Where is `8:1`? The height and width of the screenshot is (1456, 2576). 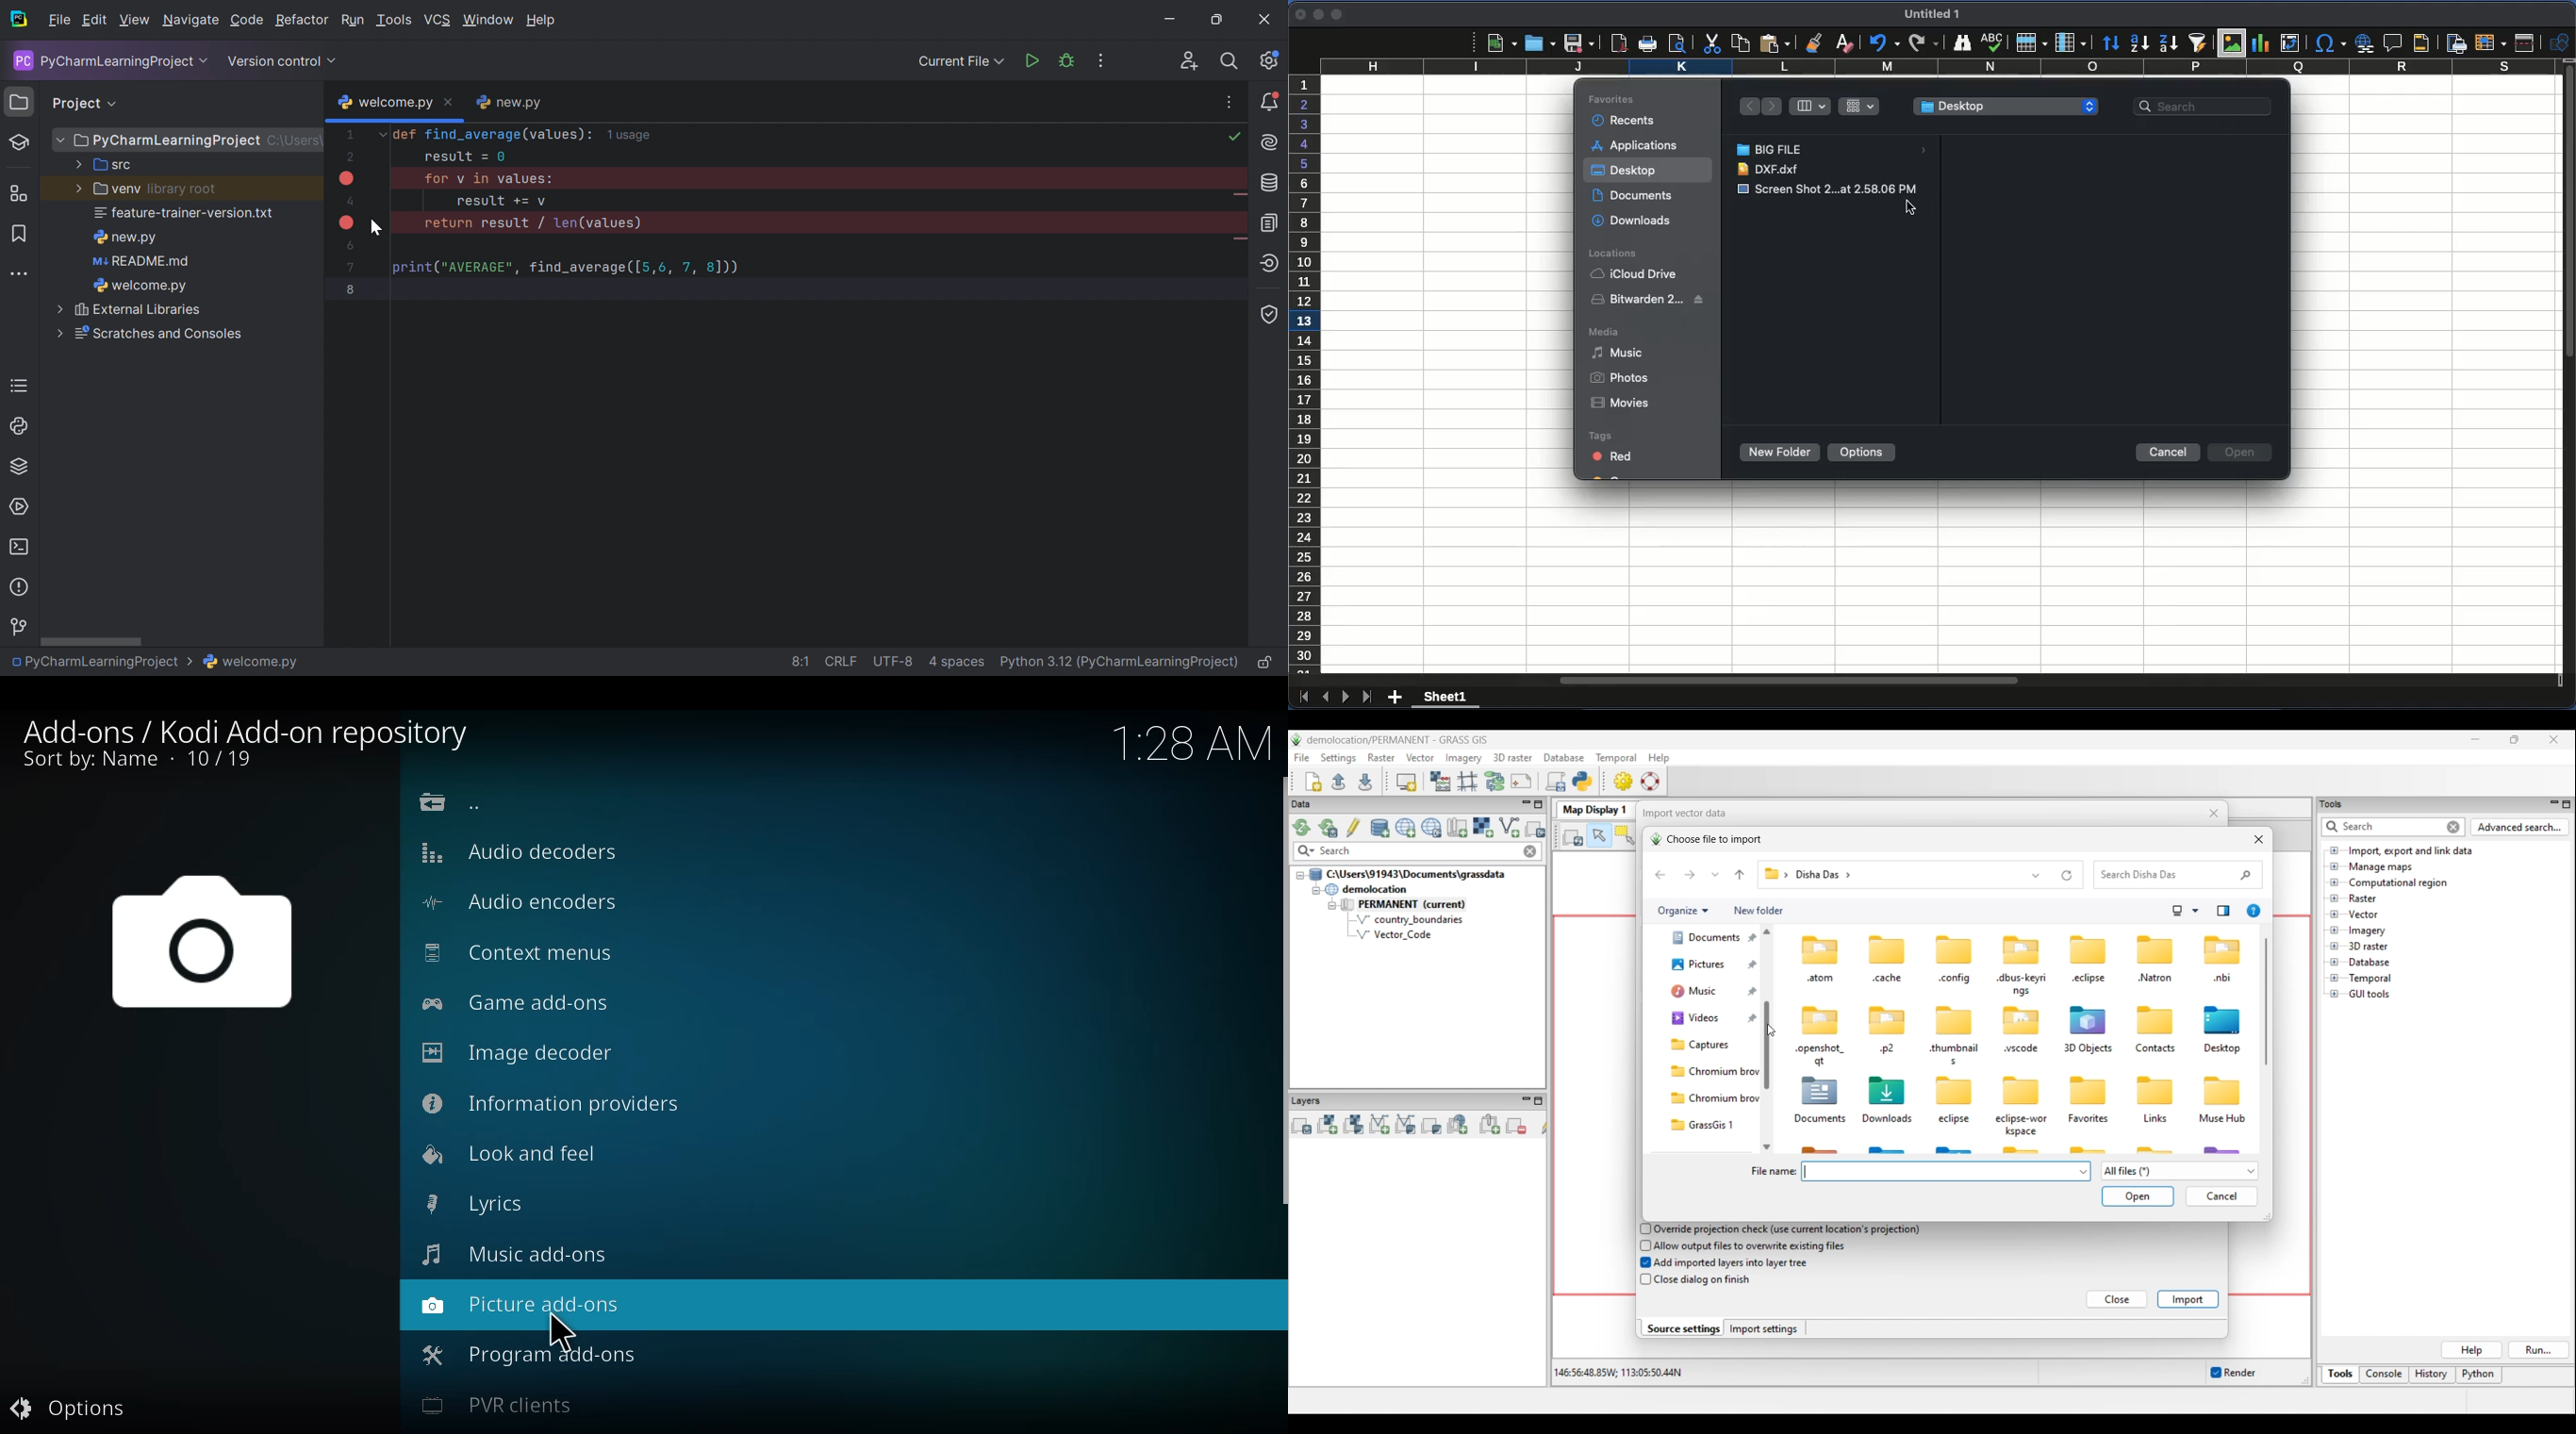
8:1 is located at coordinates (800, 661).